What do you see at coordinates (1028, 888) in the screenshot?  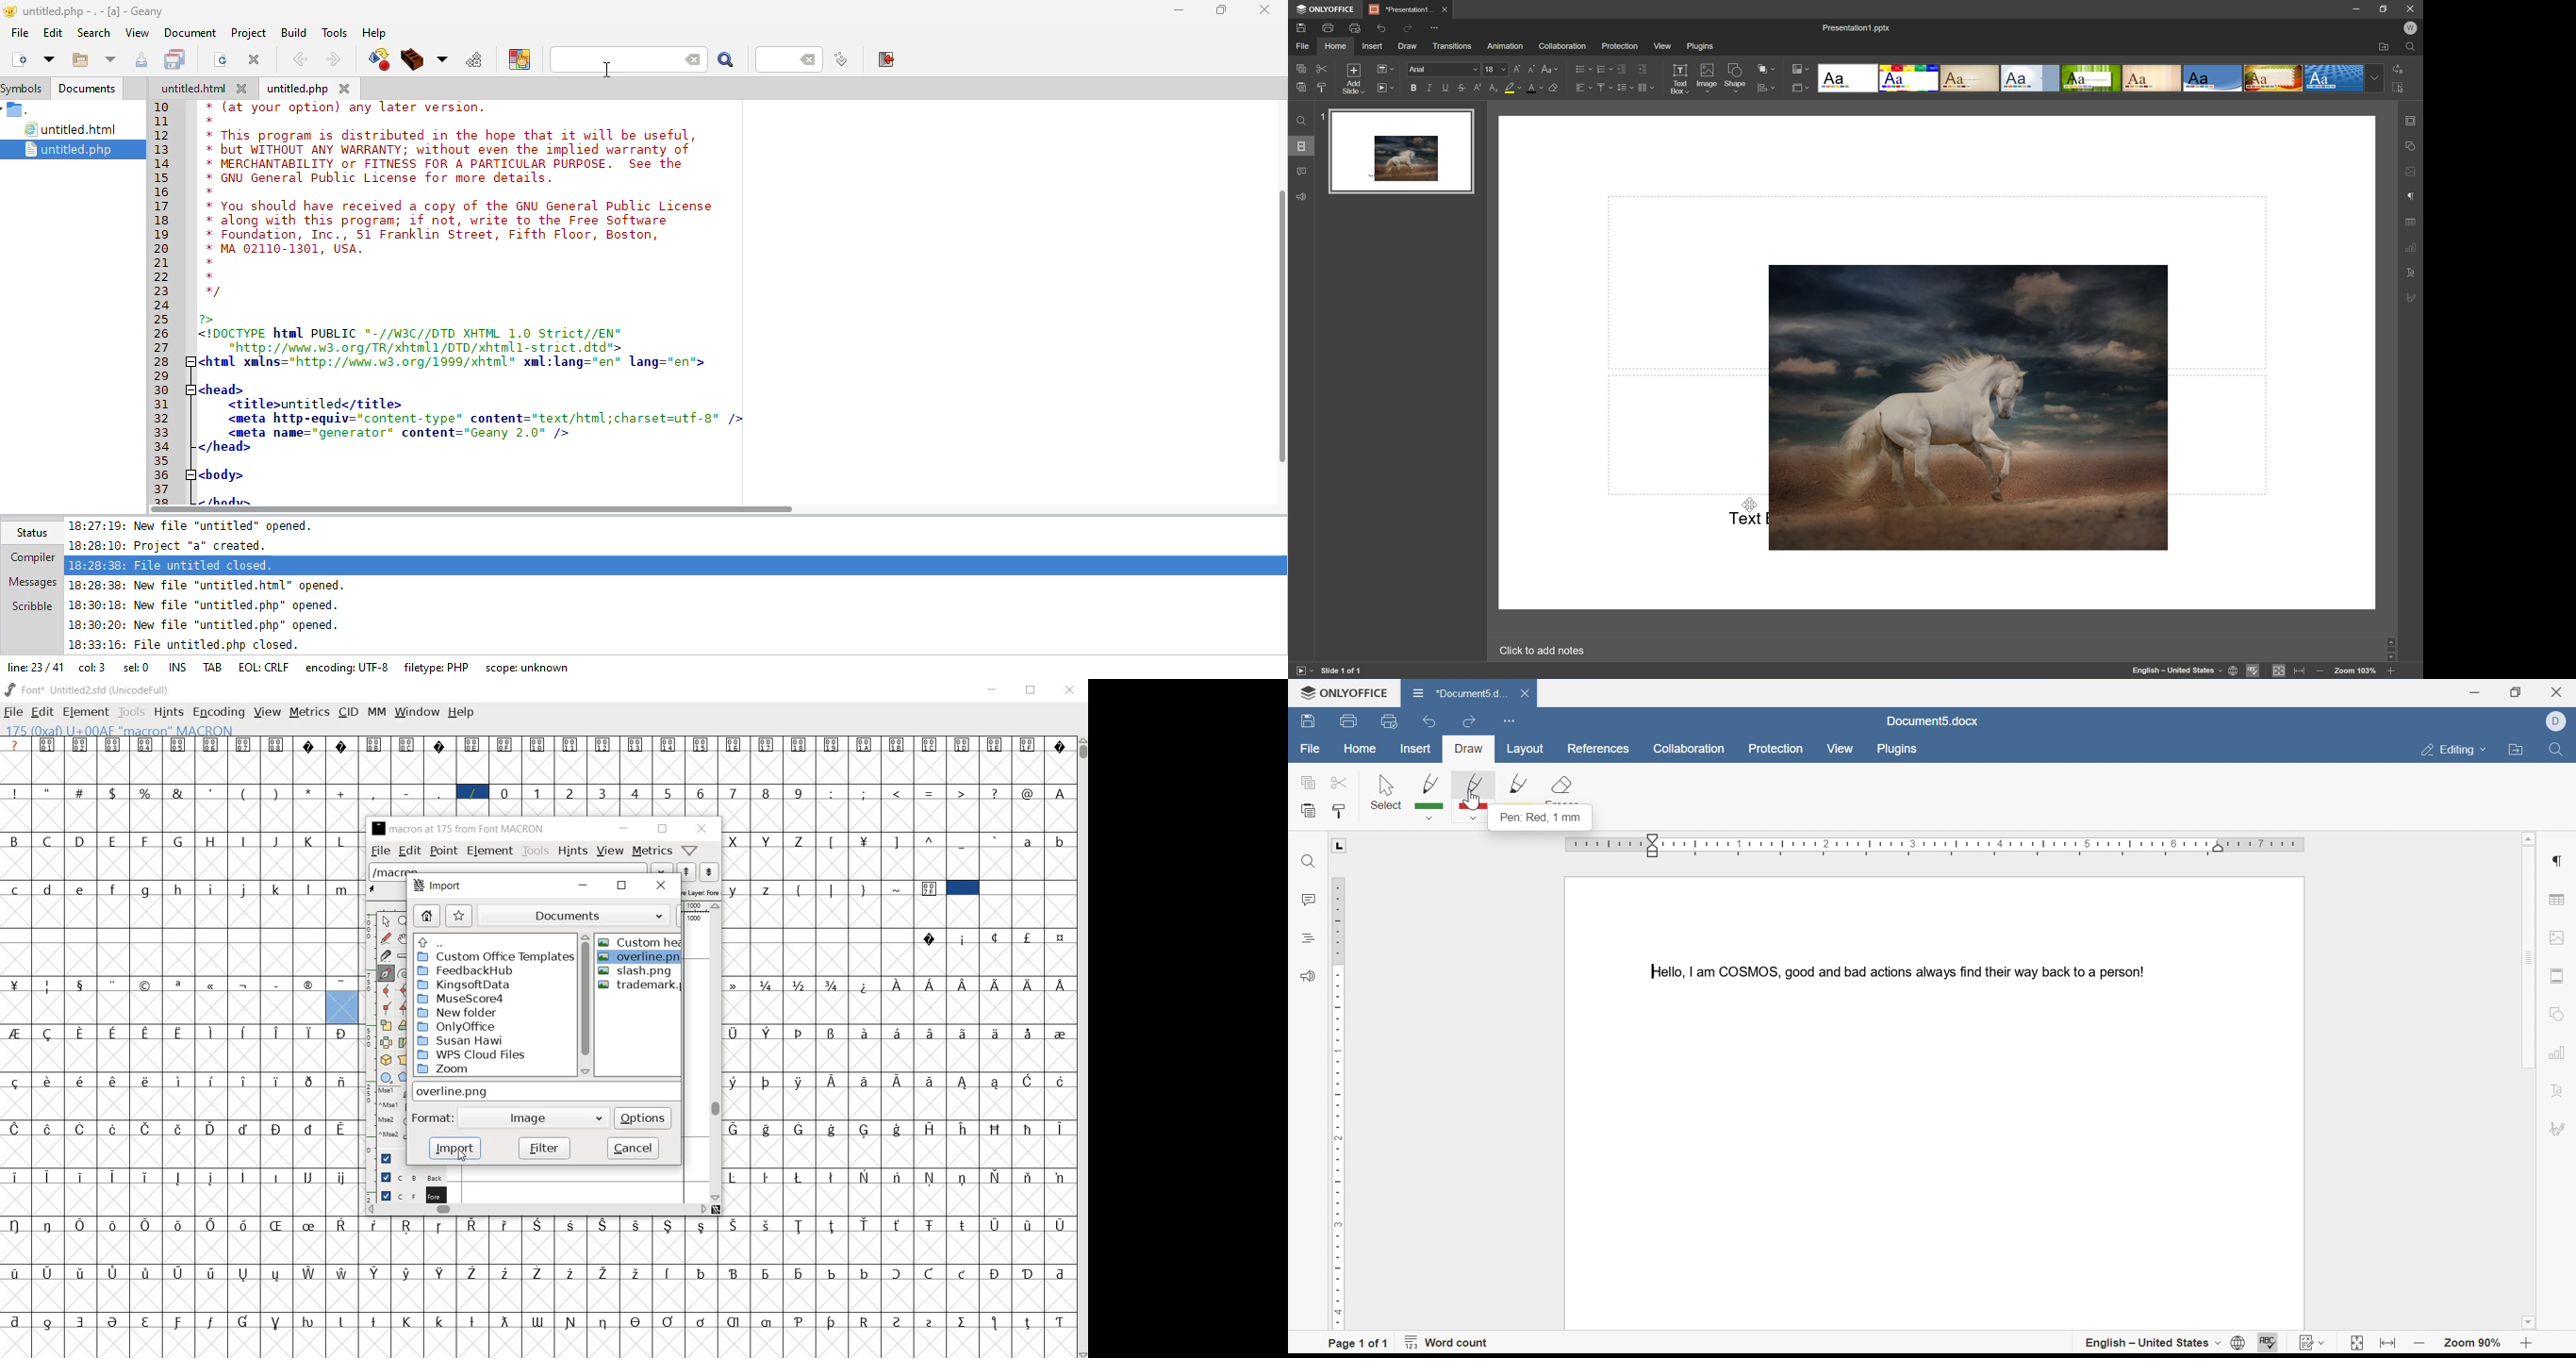 I see `empty cells` at bounding box center [1028, 888].